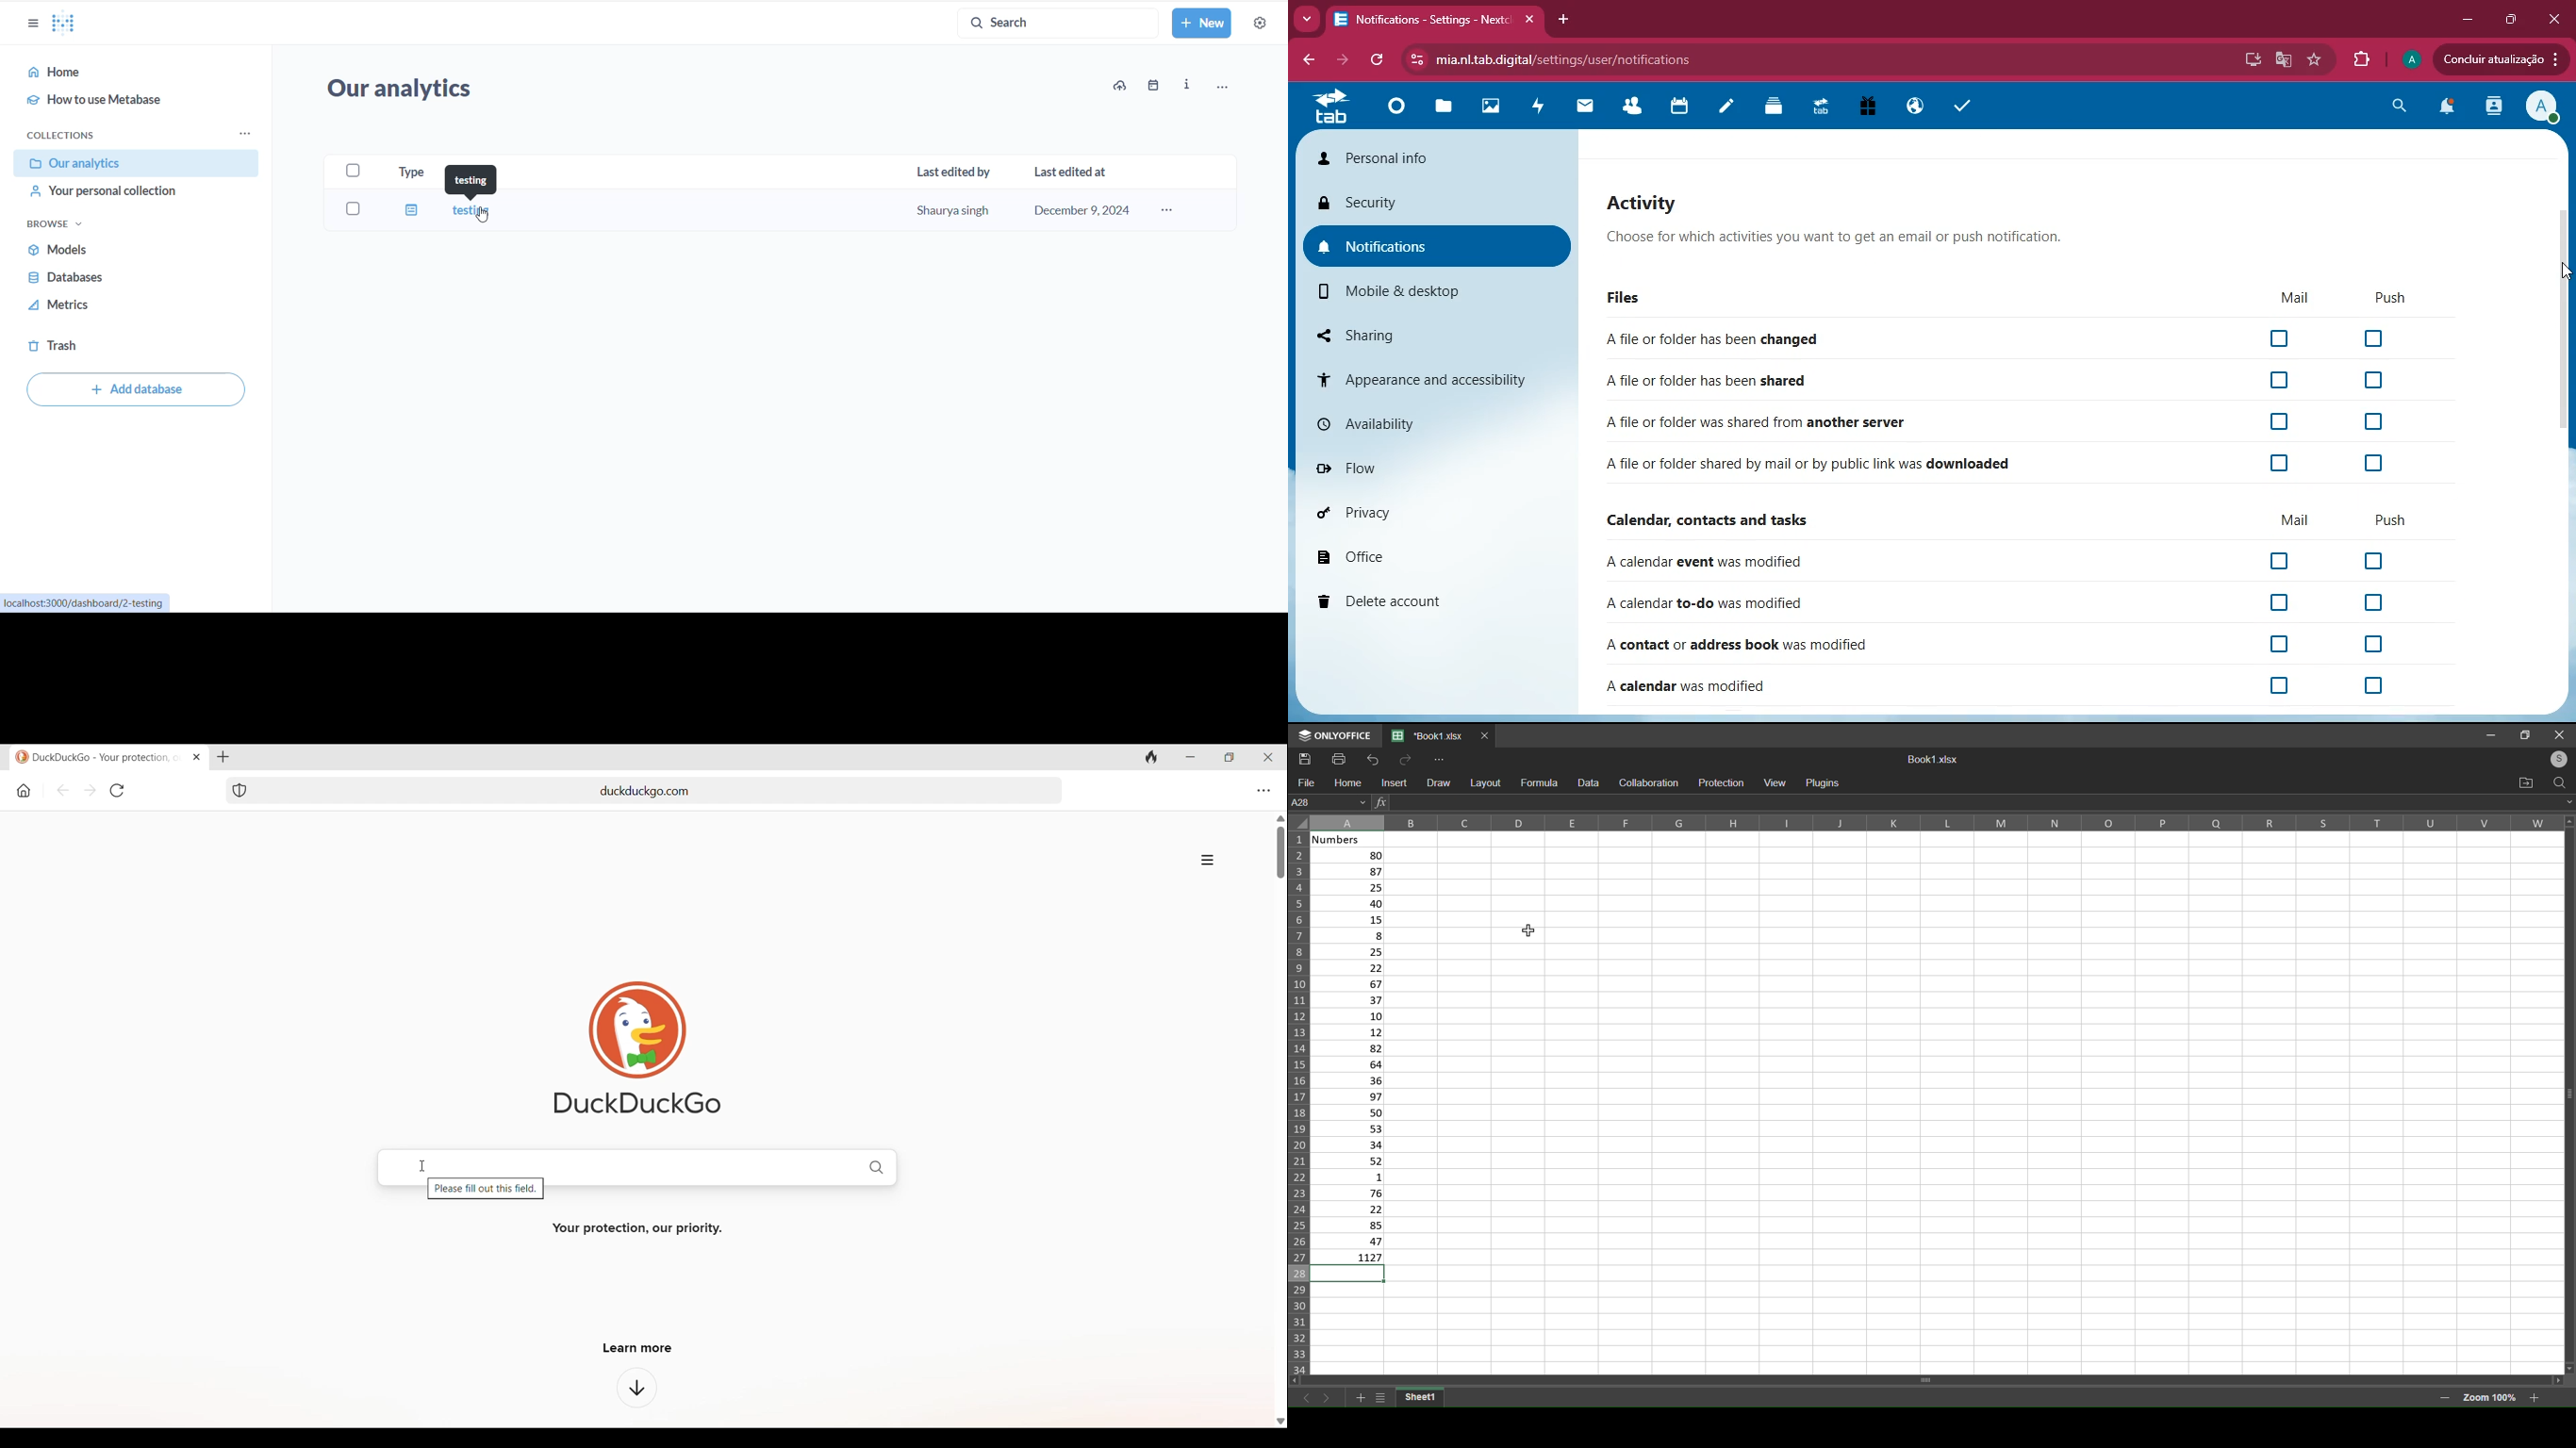 The width and height of the screenshot is (2576, 1456). I want to click on Please fill out this field, so click(485, 1191).